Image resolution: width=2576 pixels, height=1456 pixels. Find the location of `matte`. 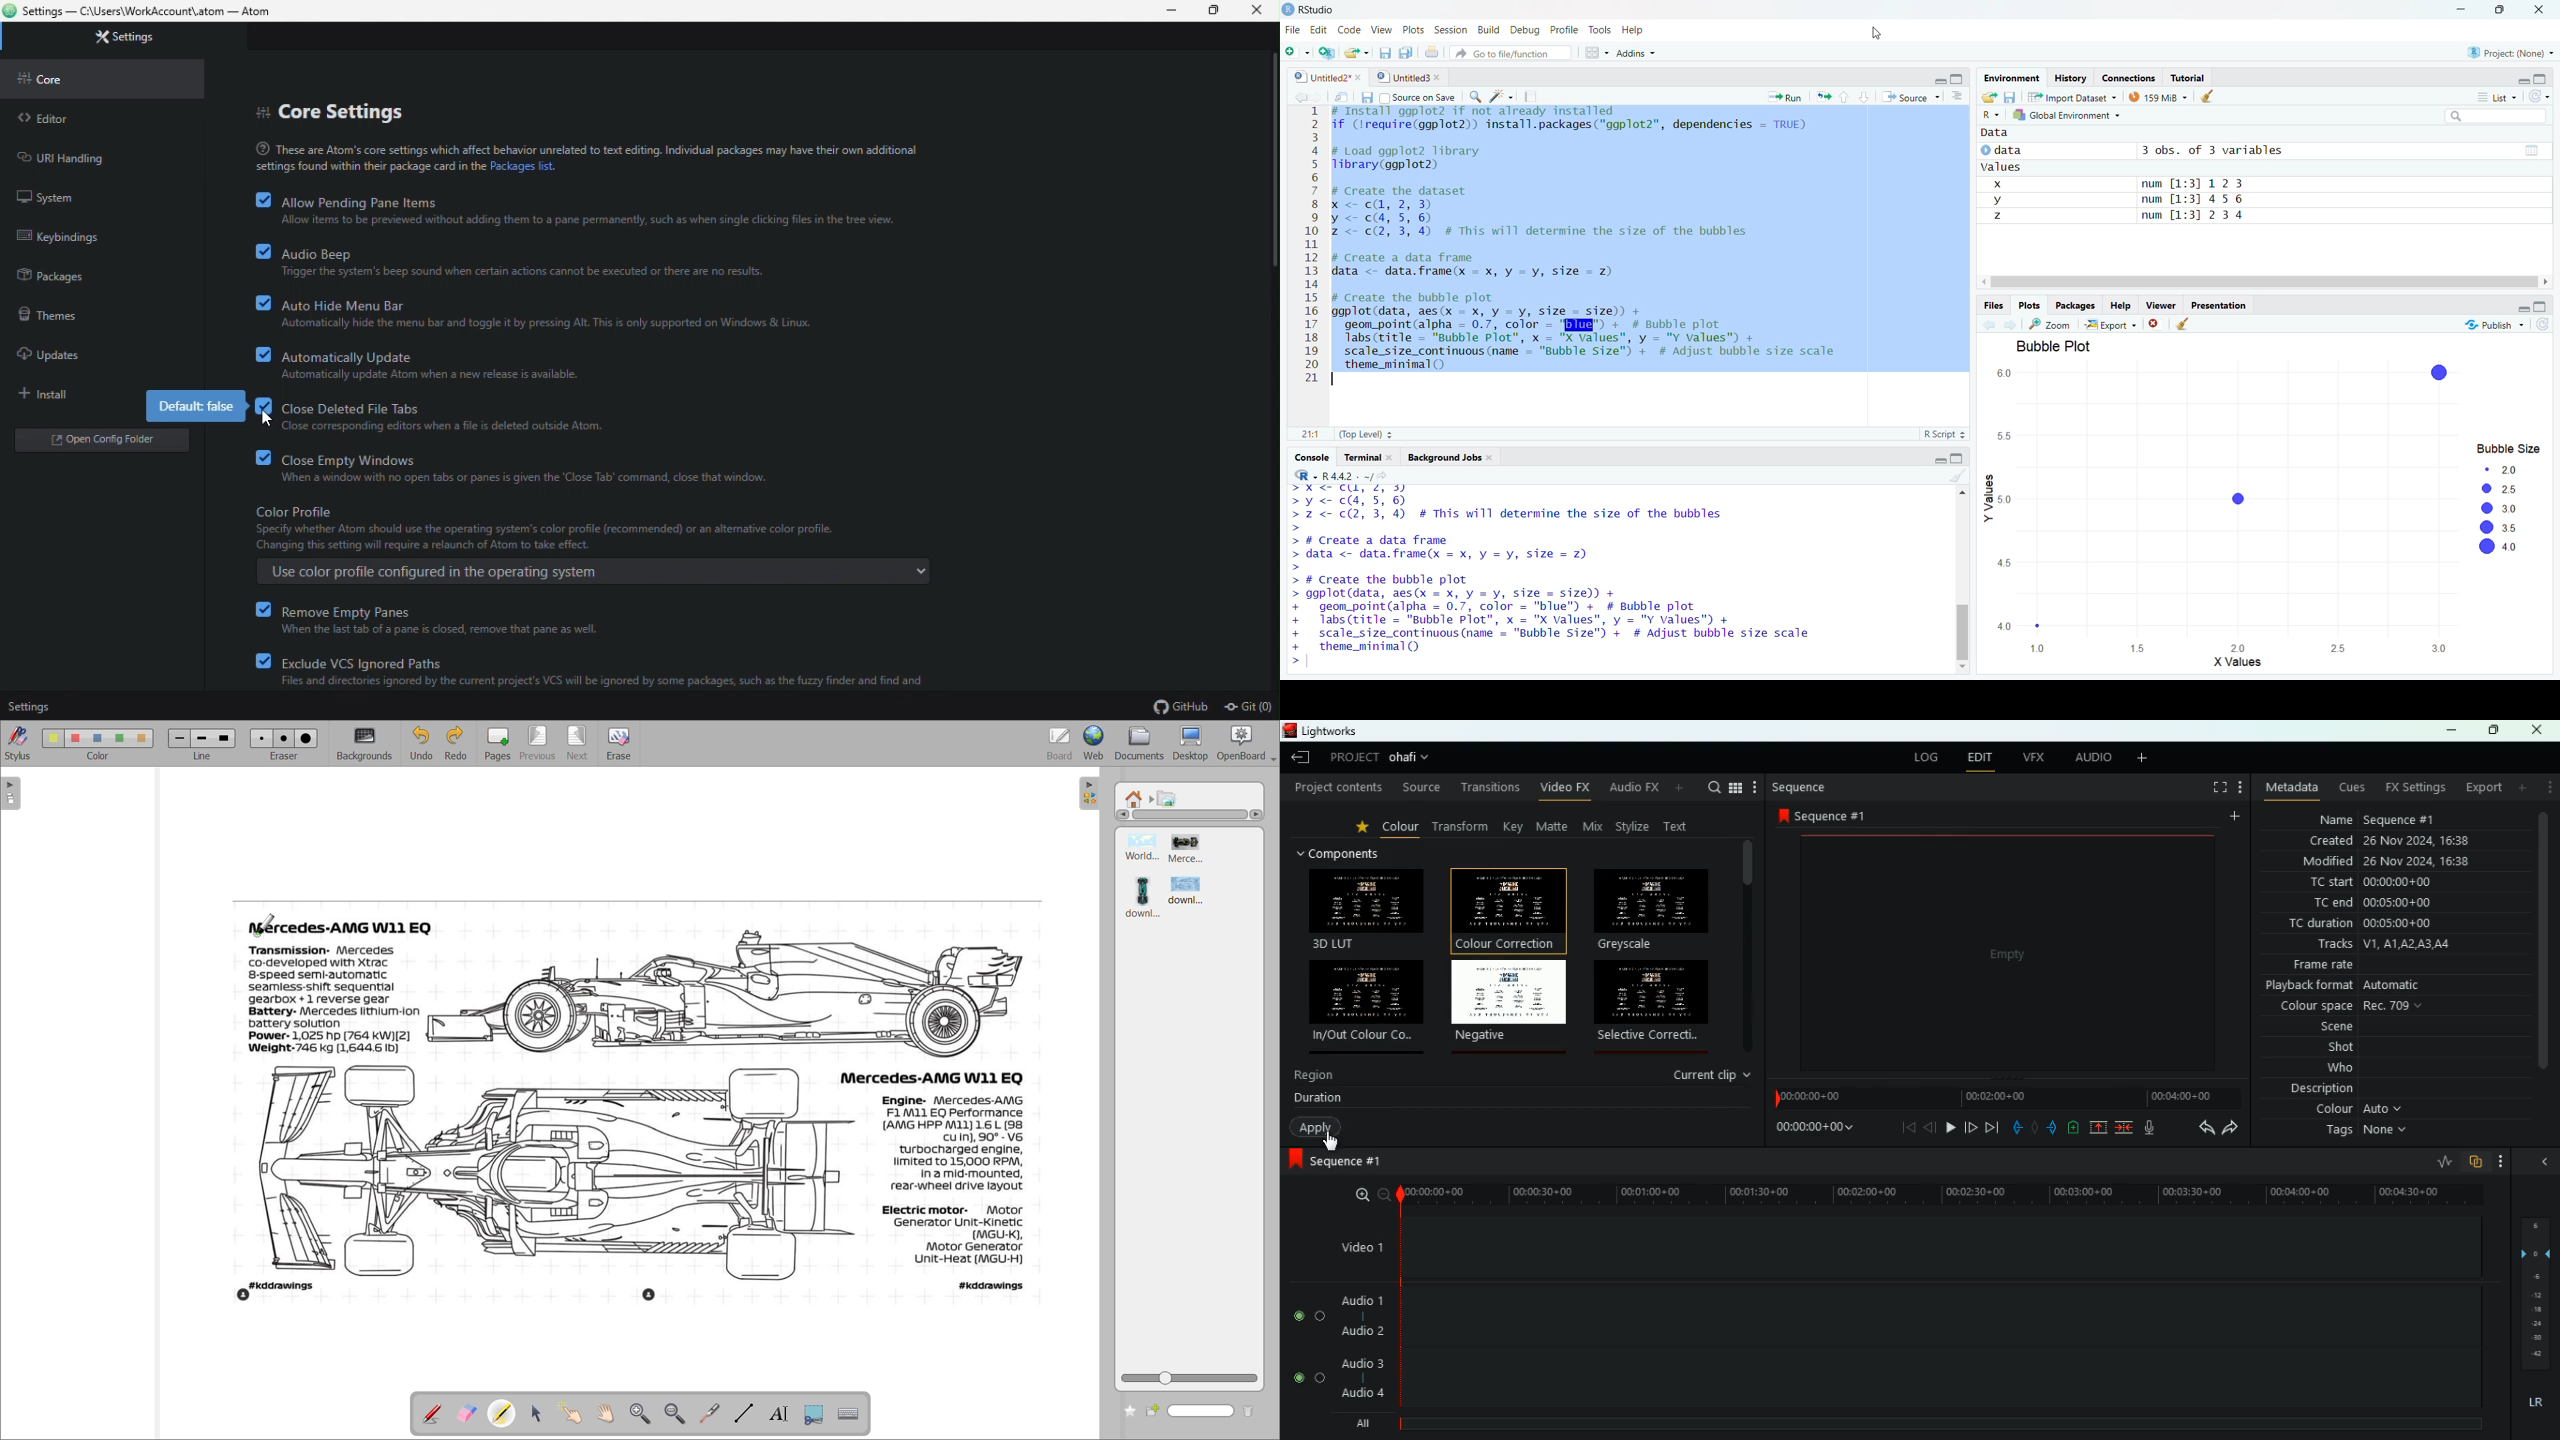

matte is located at coordinates (1554, 827).